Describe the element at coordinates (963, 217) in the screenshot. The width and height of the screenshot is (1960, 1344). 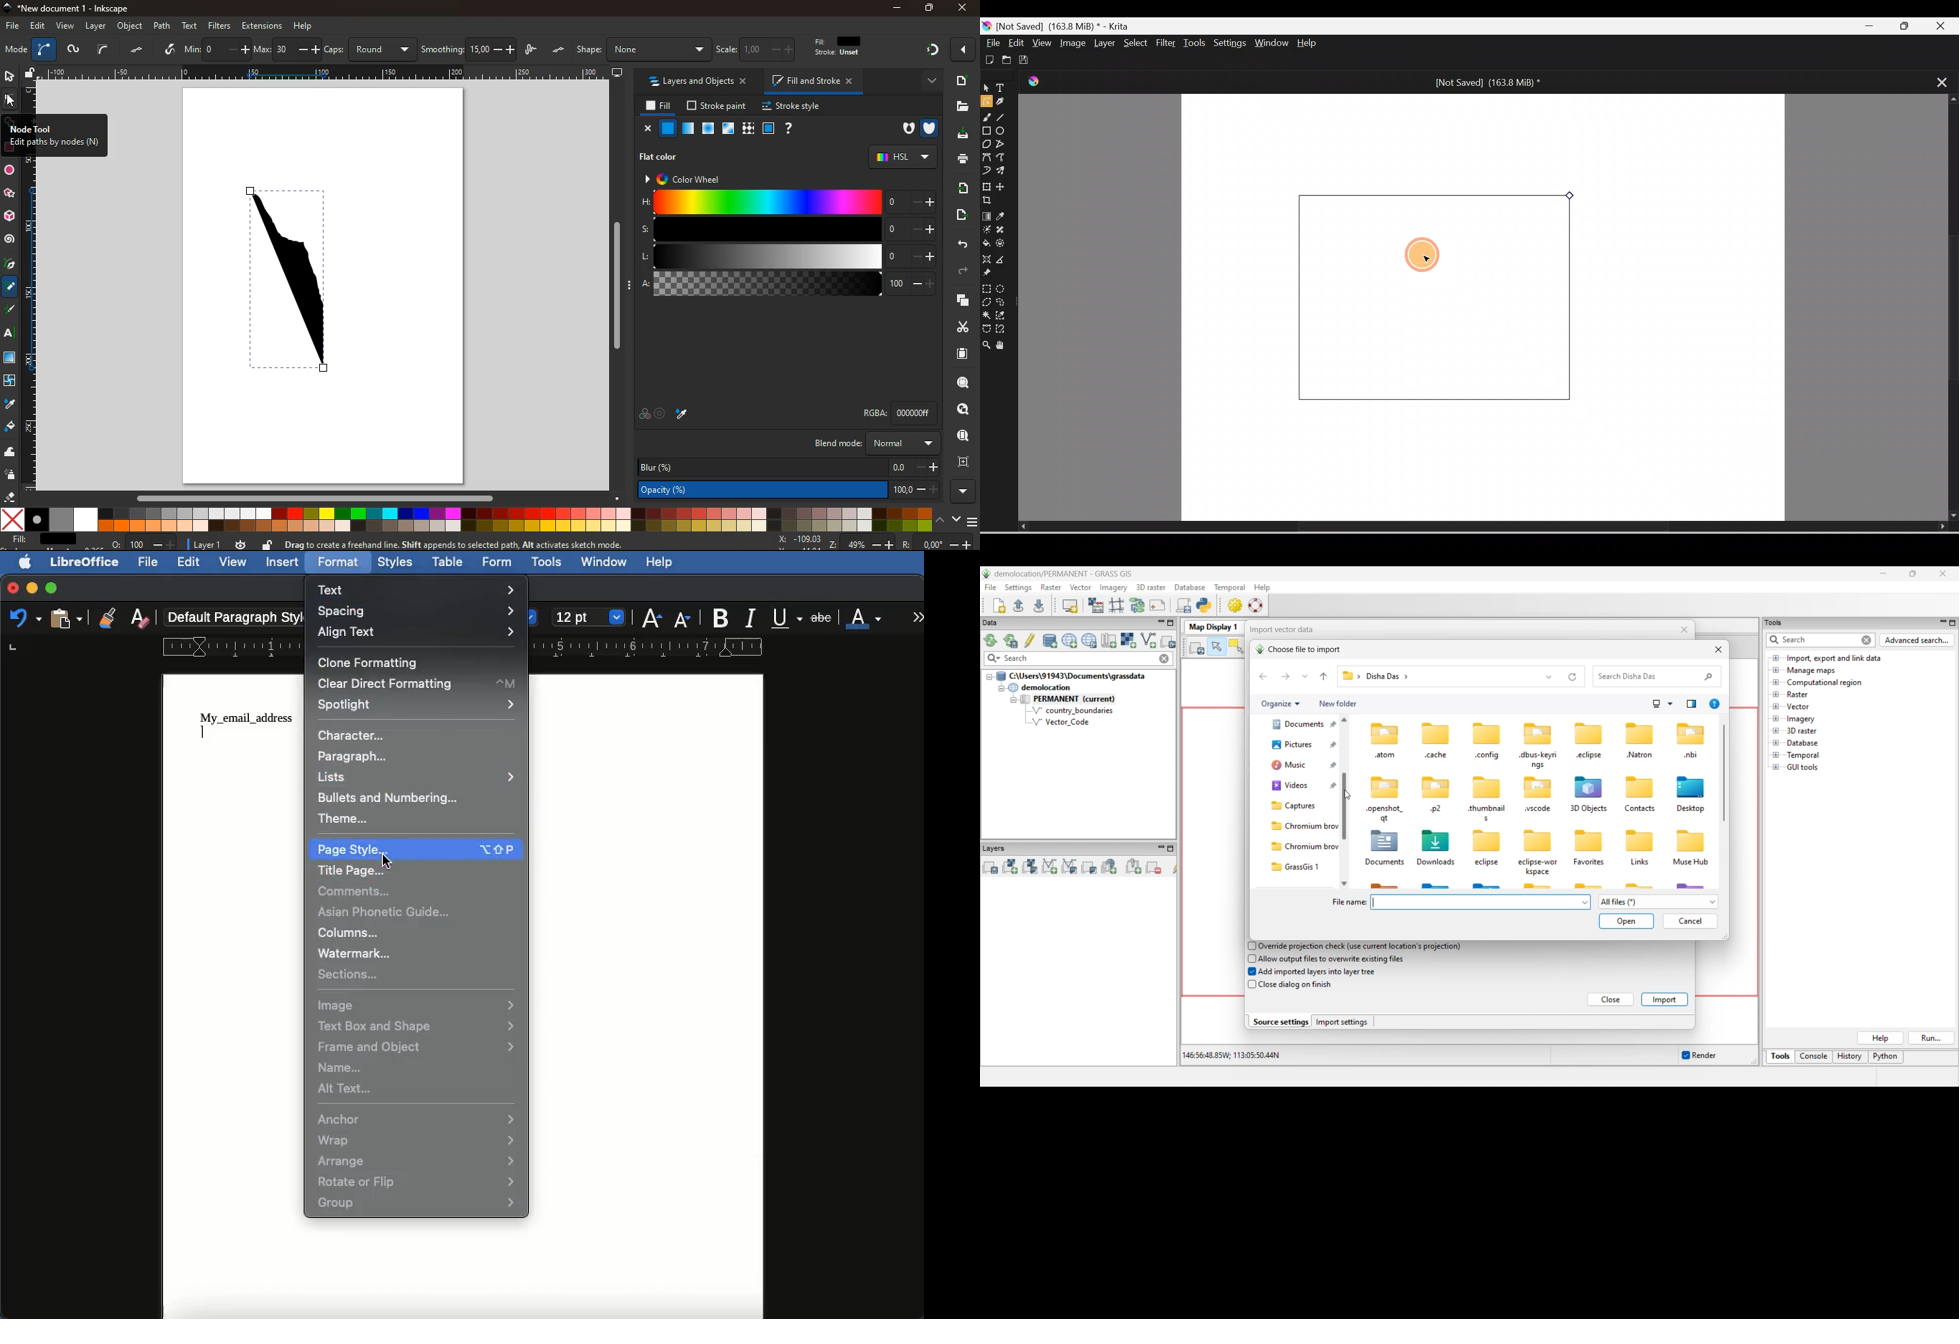
I see `send` at that location.